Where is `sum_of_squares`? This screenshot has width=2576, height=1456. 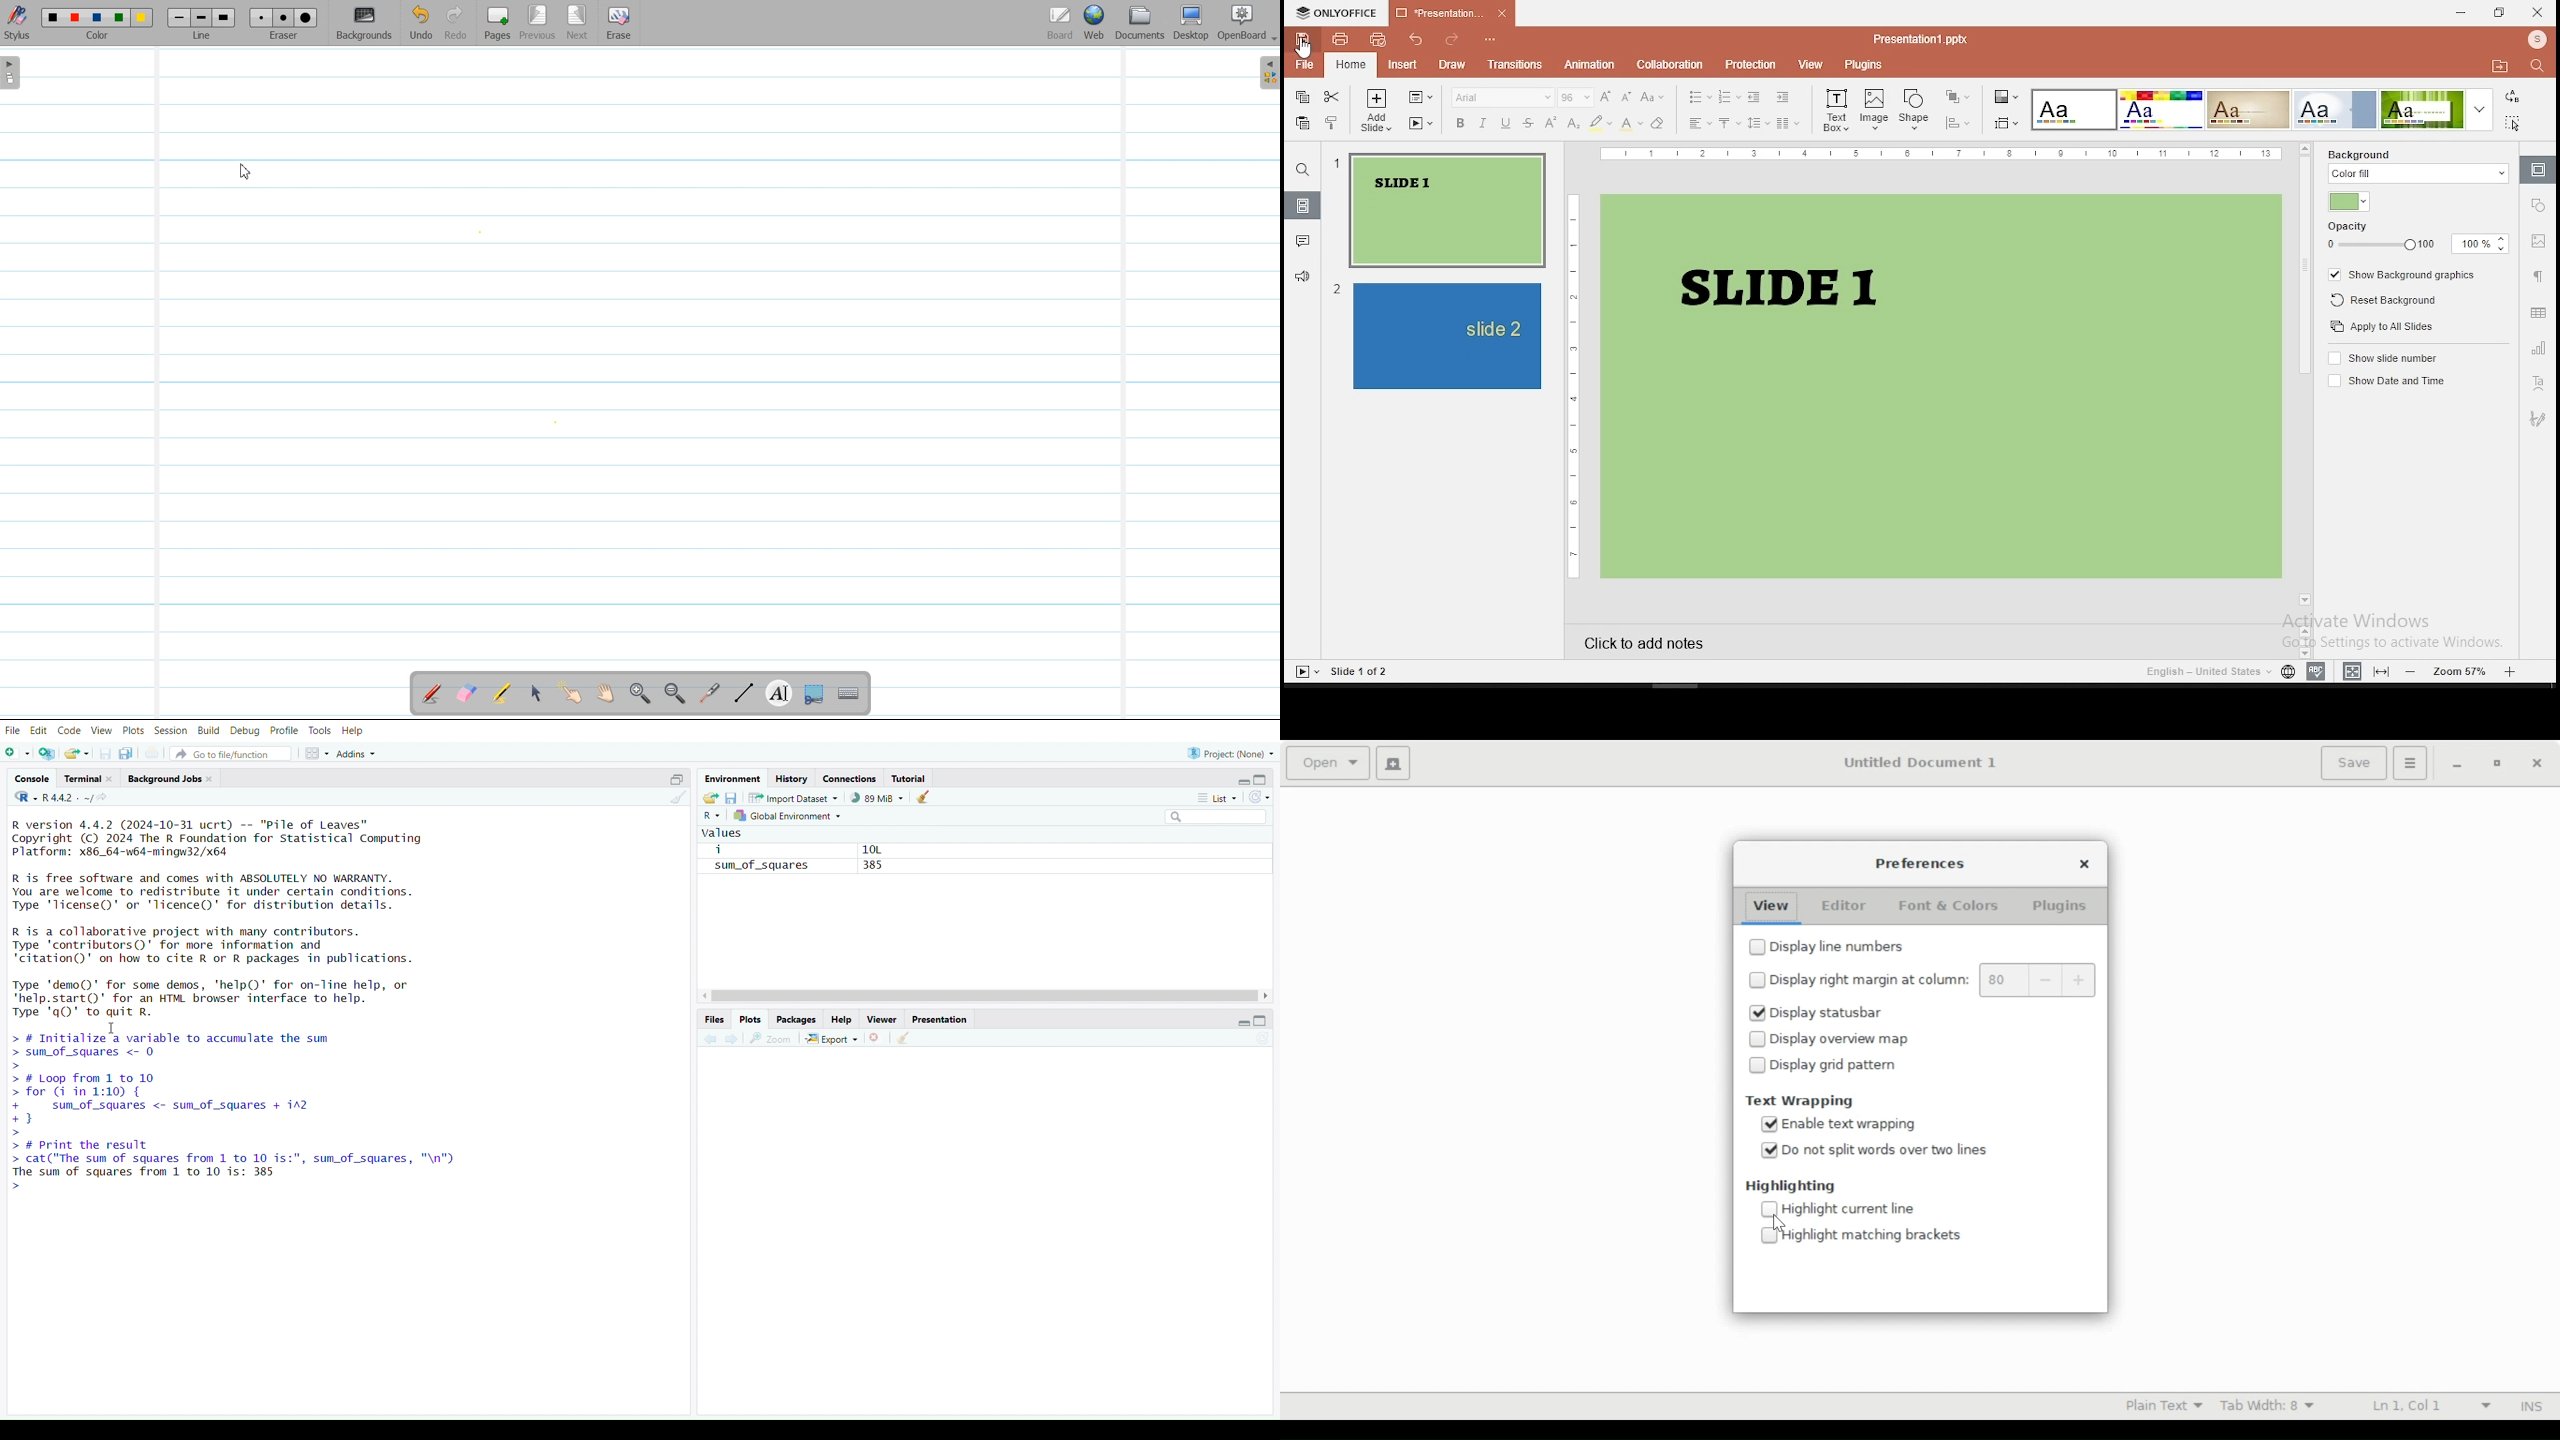
sum_of_squares is located at coordinates (753, 865).